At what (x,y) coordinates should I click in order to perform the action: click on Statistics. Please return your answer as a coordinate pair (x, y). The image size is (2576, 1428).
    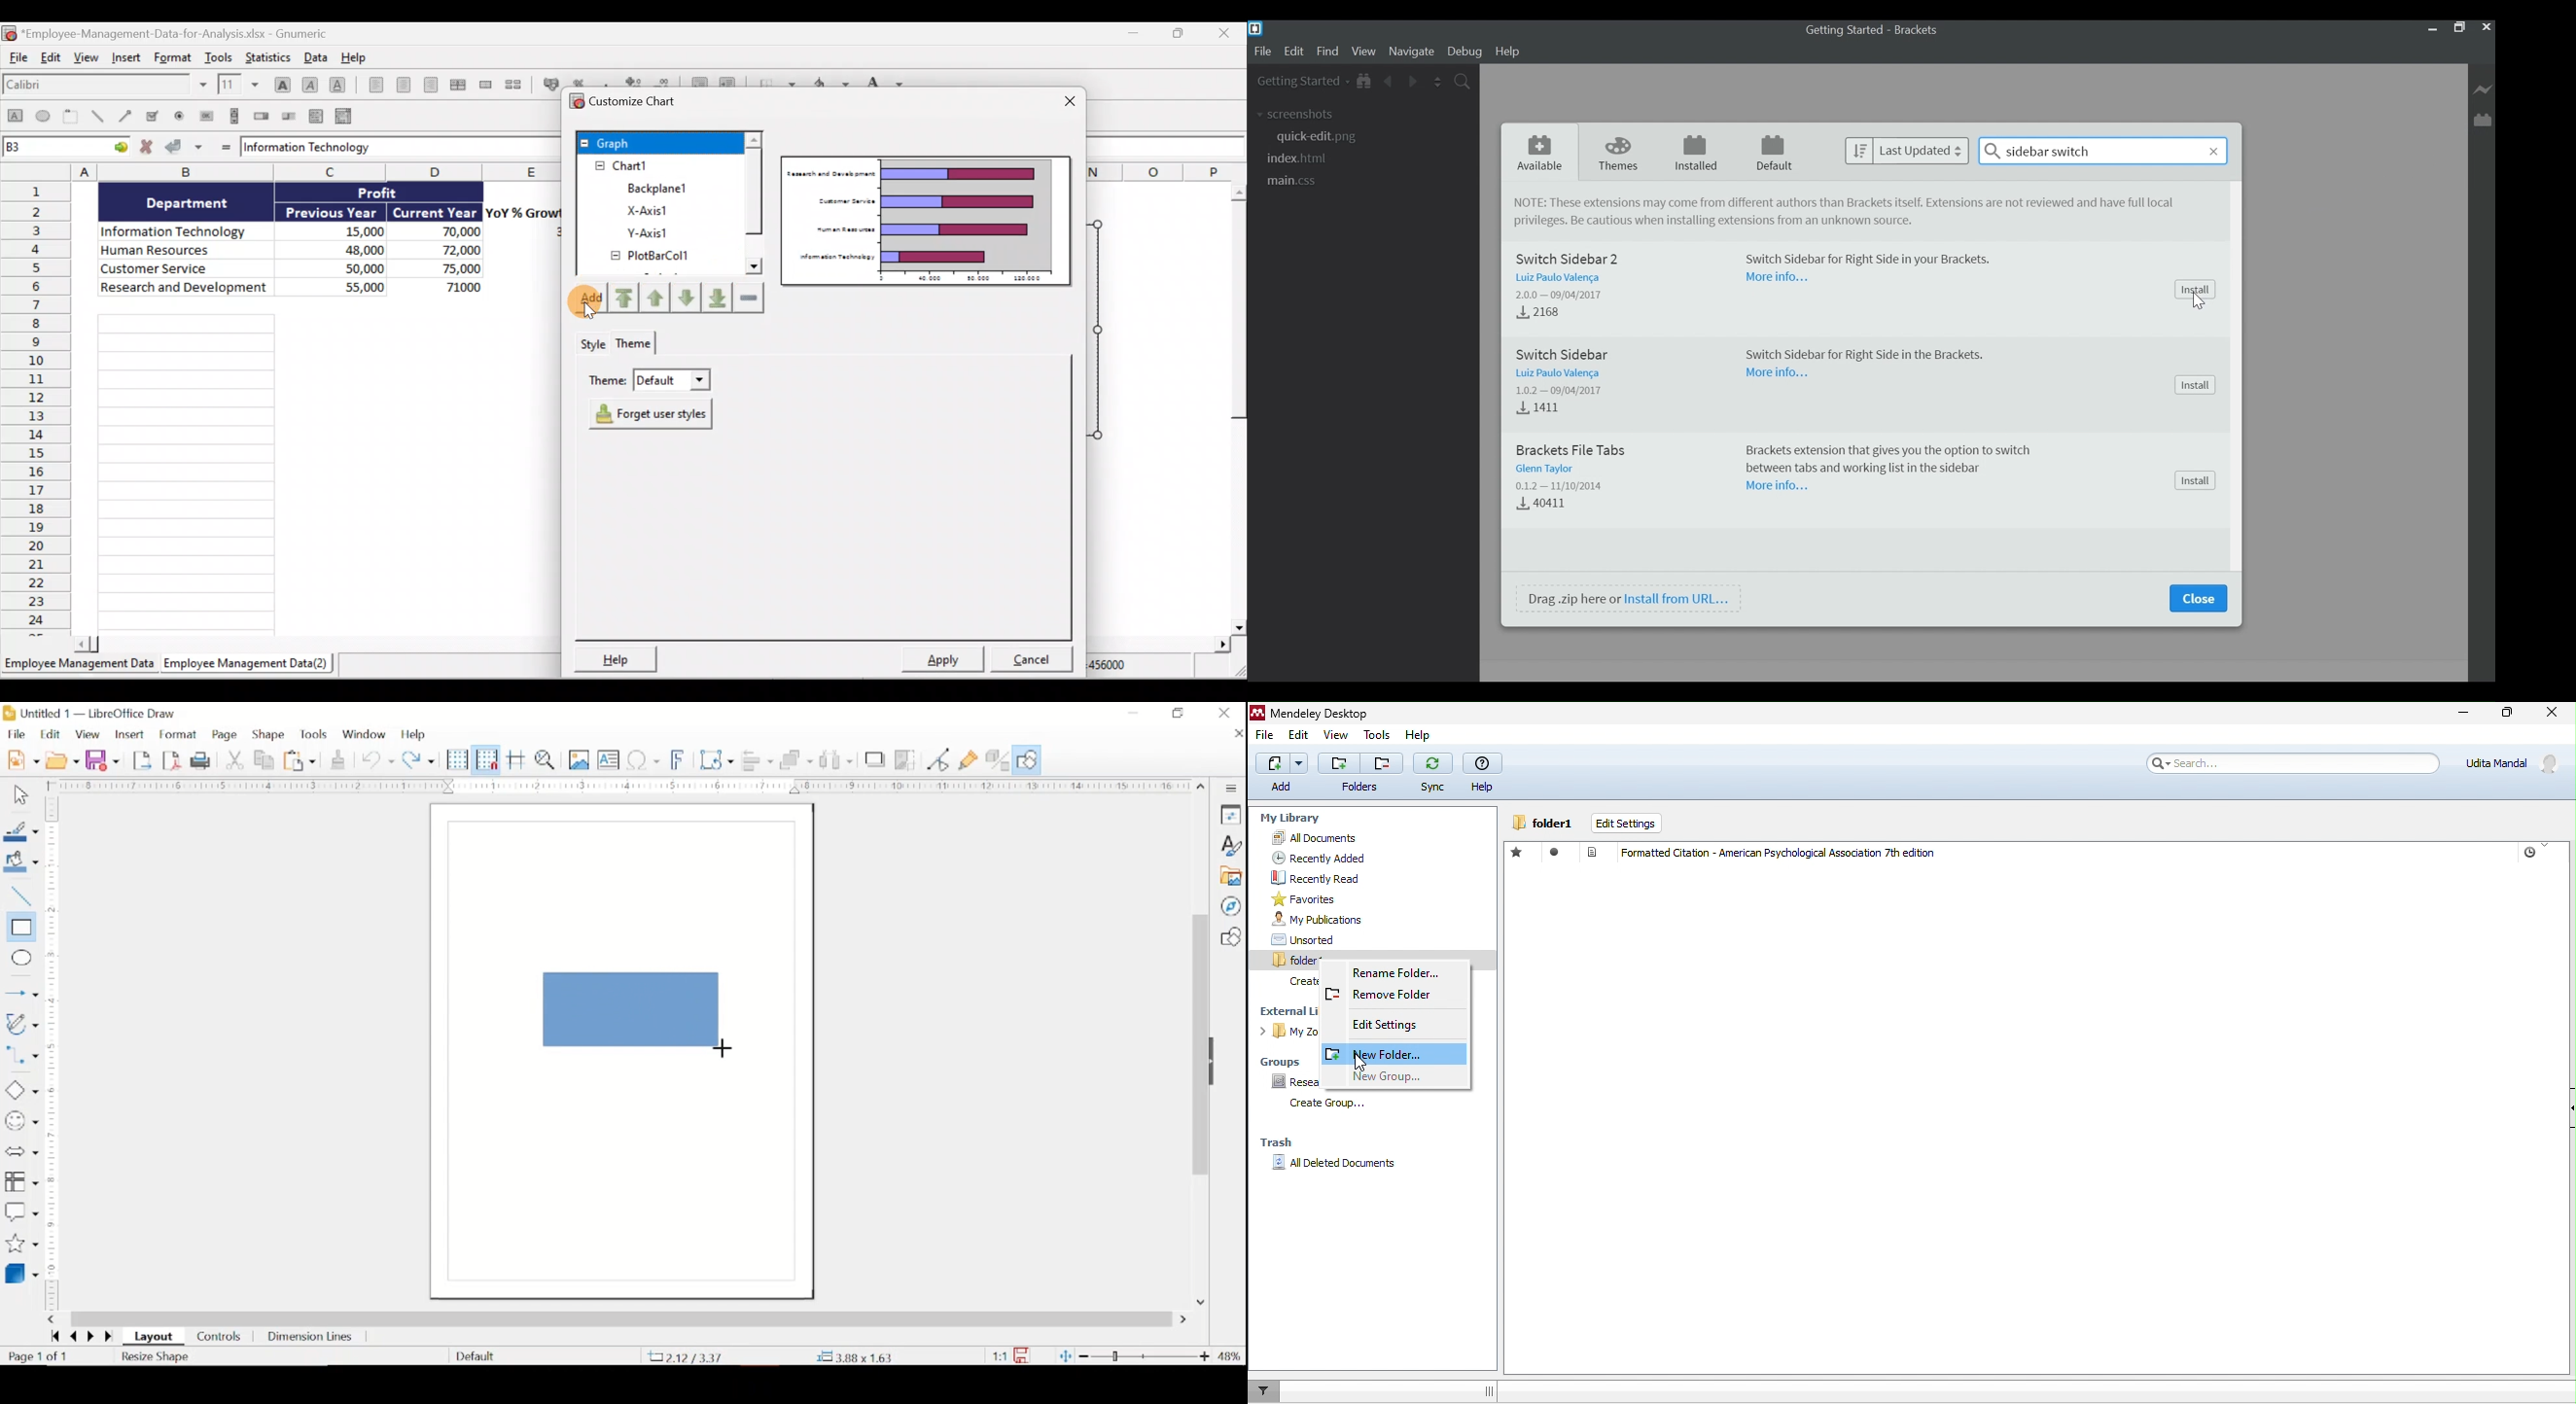
    Looking at the image, I should click on (270, 56).